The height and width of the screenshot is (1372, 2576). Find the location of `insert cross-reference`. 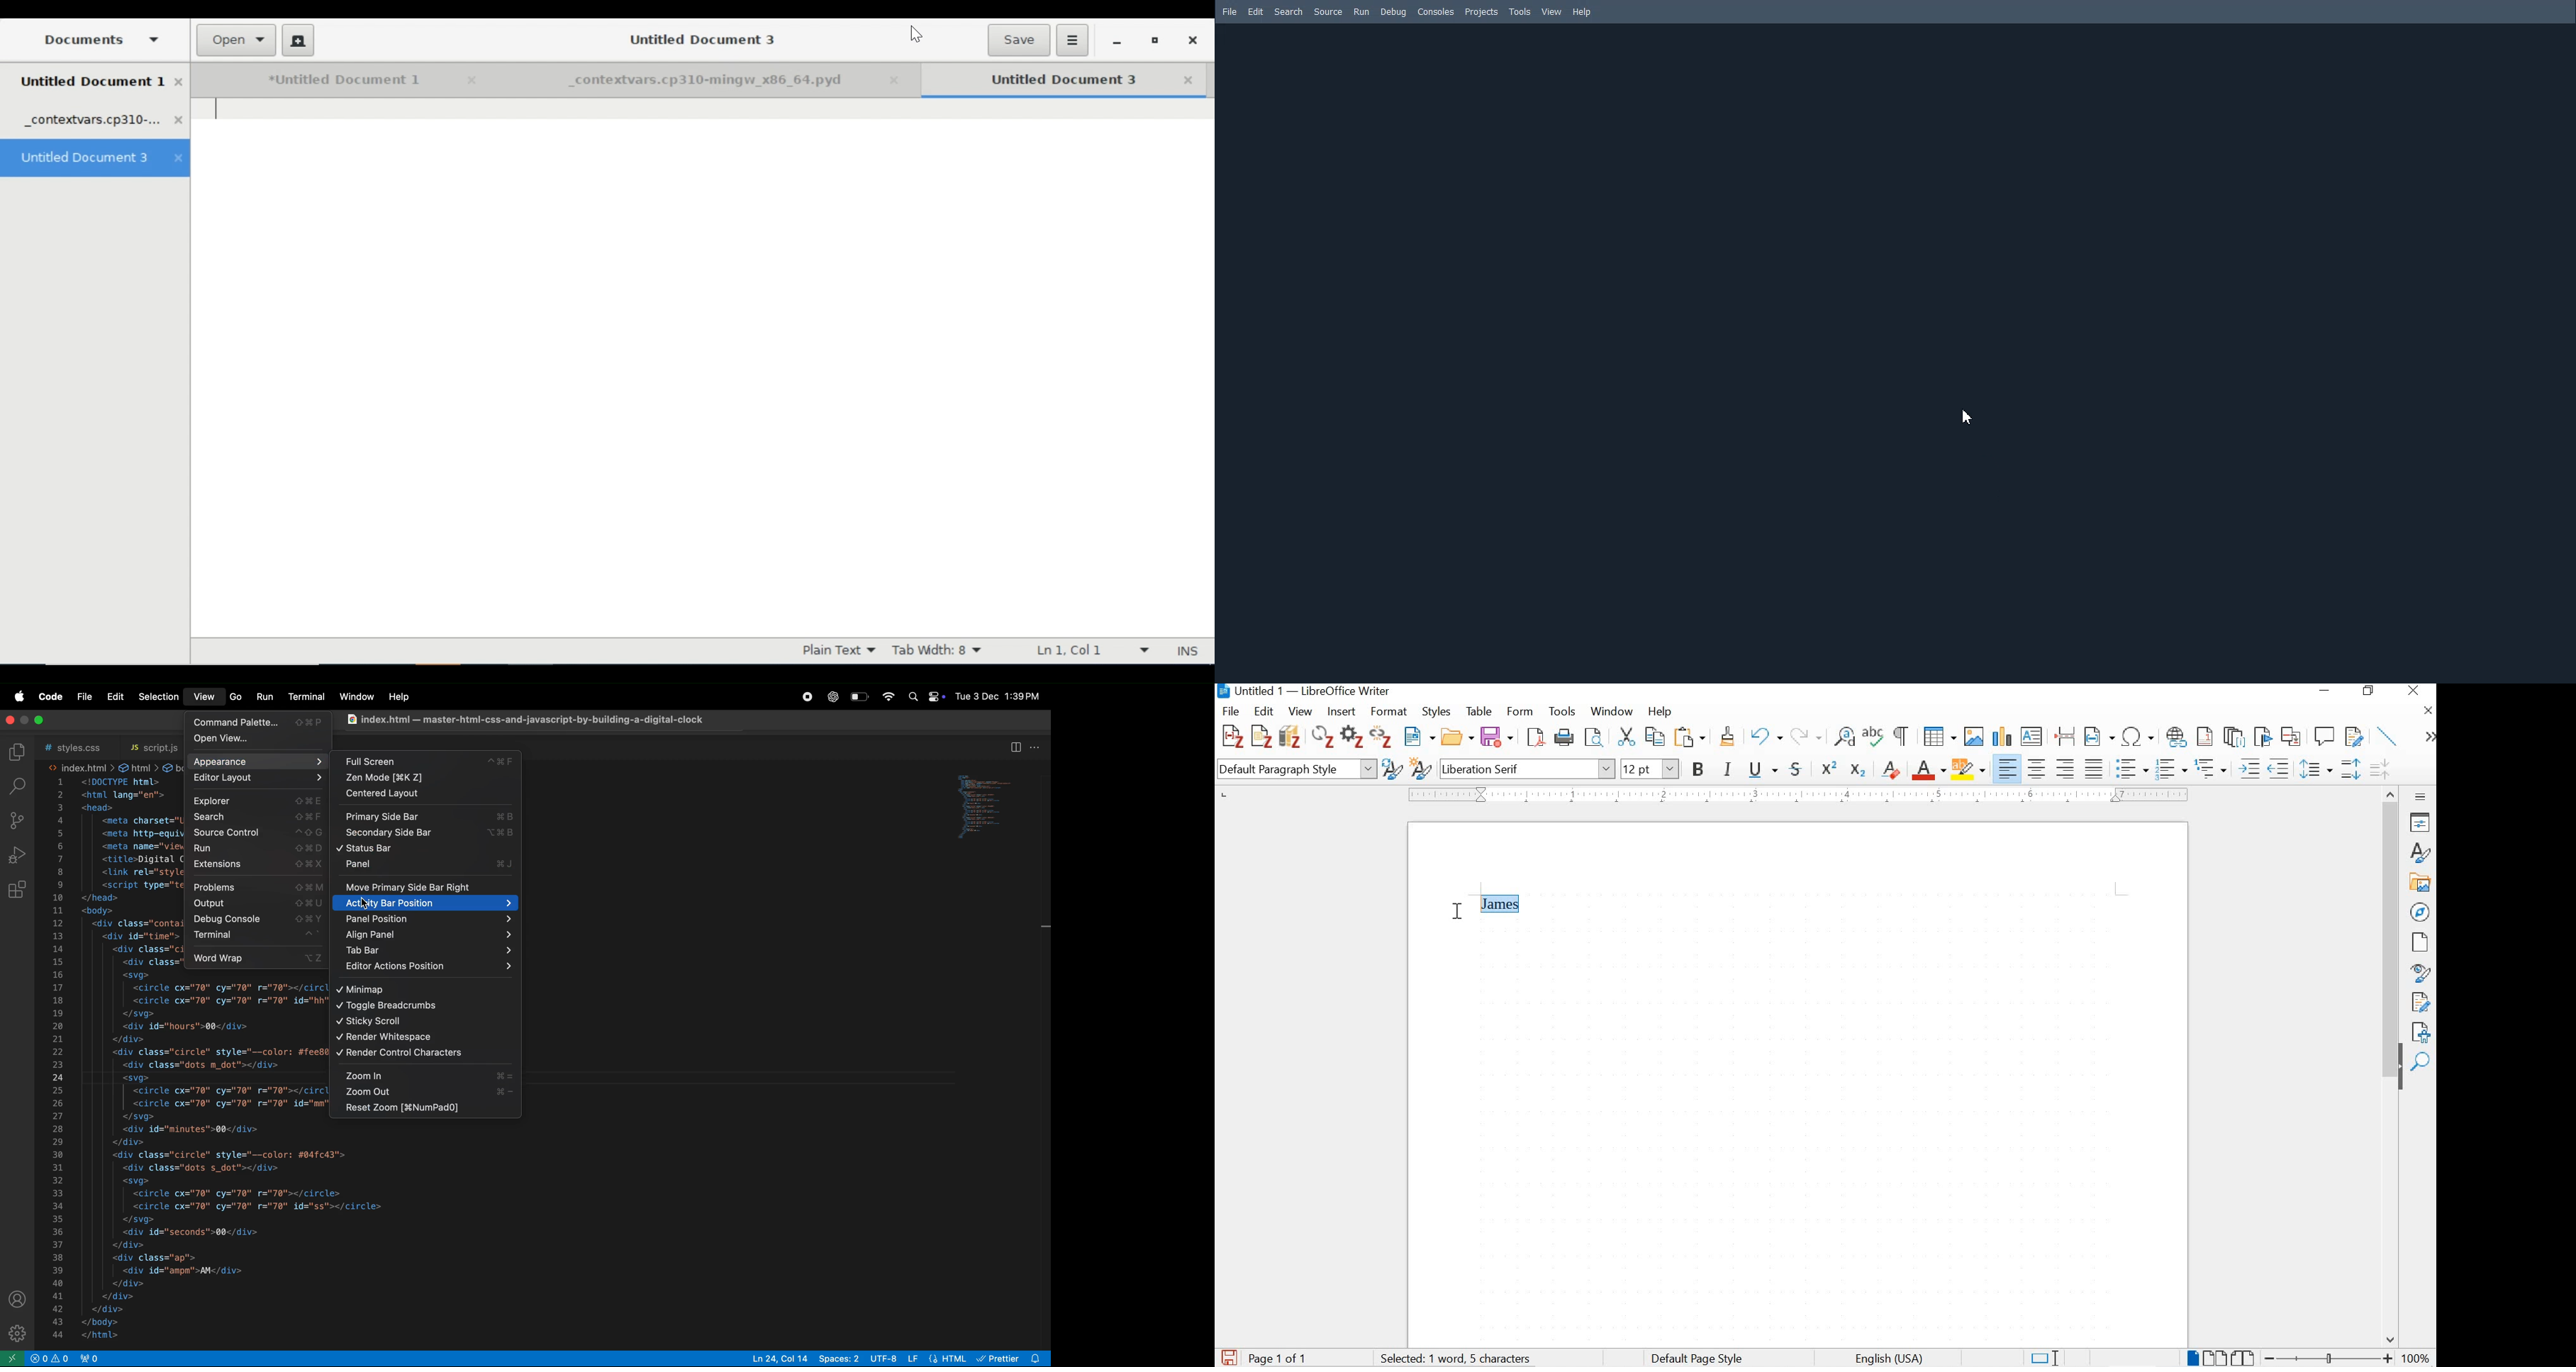

insert cross-reference is located at coordinates (2292, 736).